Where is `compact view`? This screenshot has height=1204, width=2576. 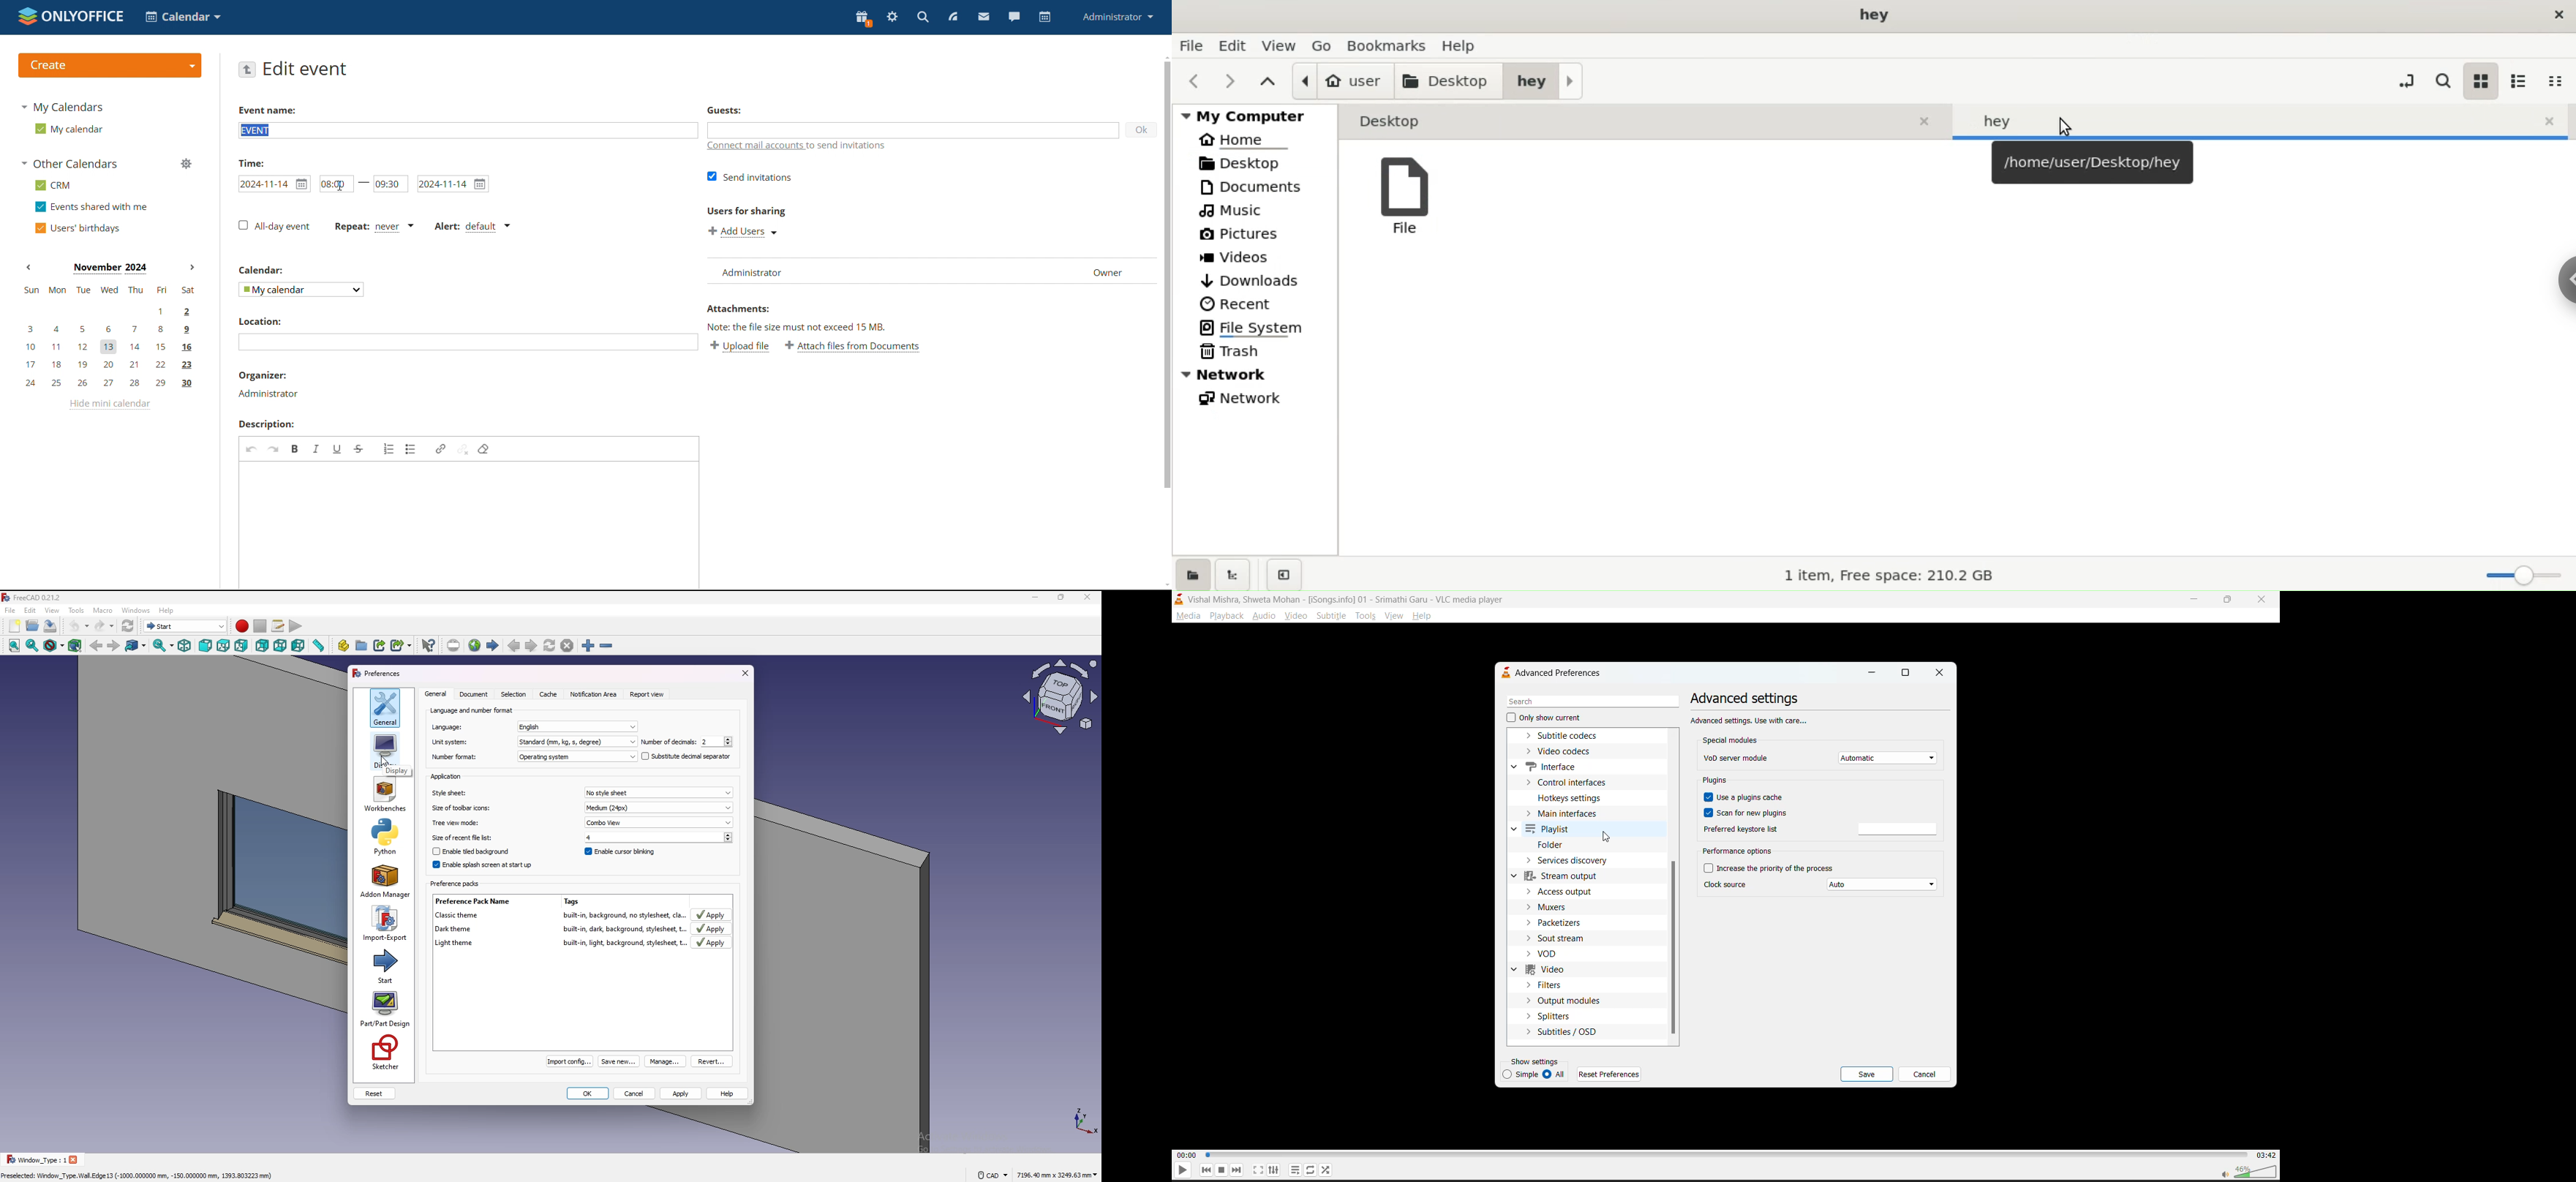 compact view is located at coordinates (2556, 81).